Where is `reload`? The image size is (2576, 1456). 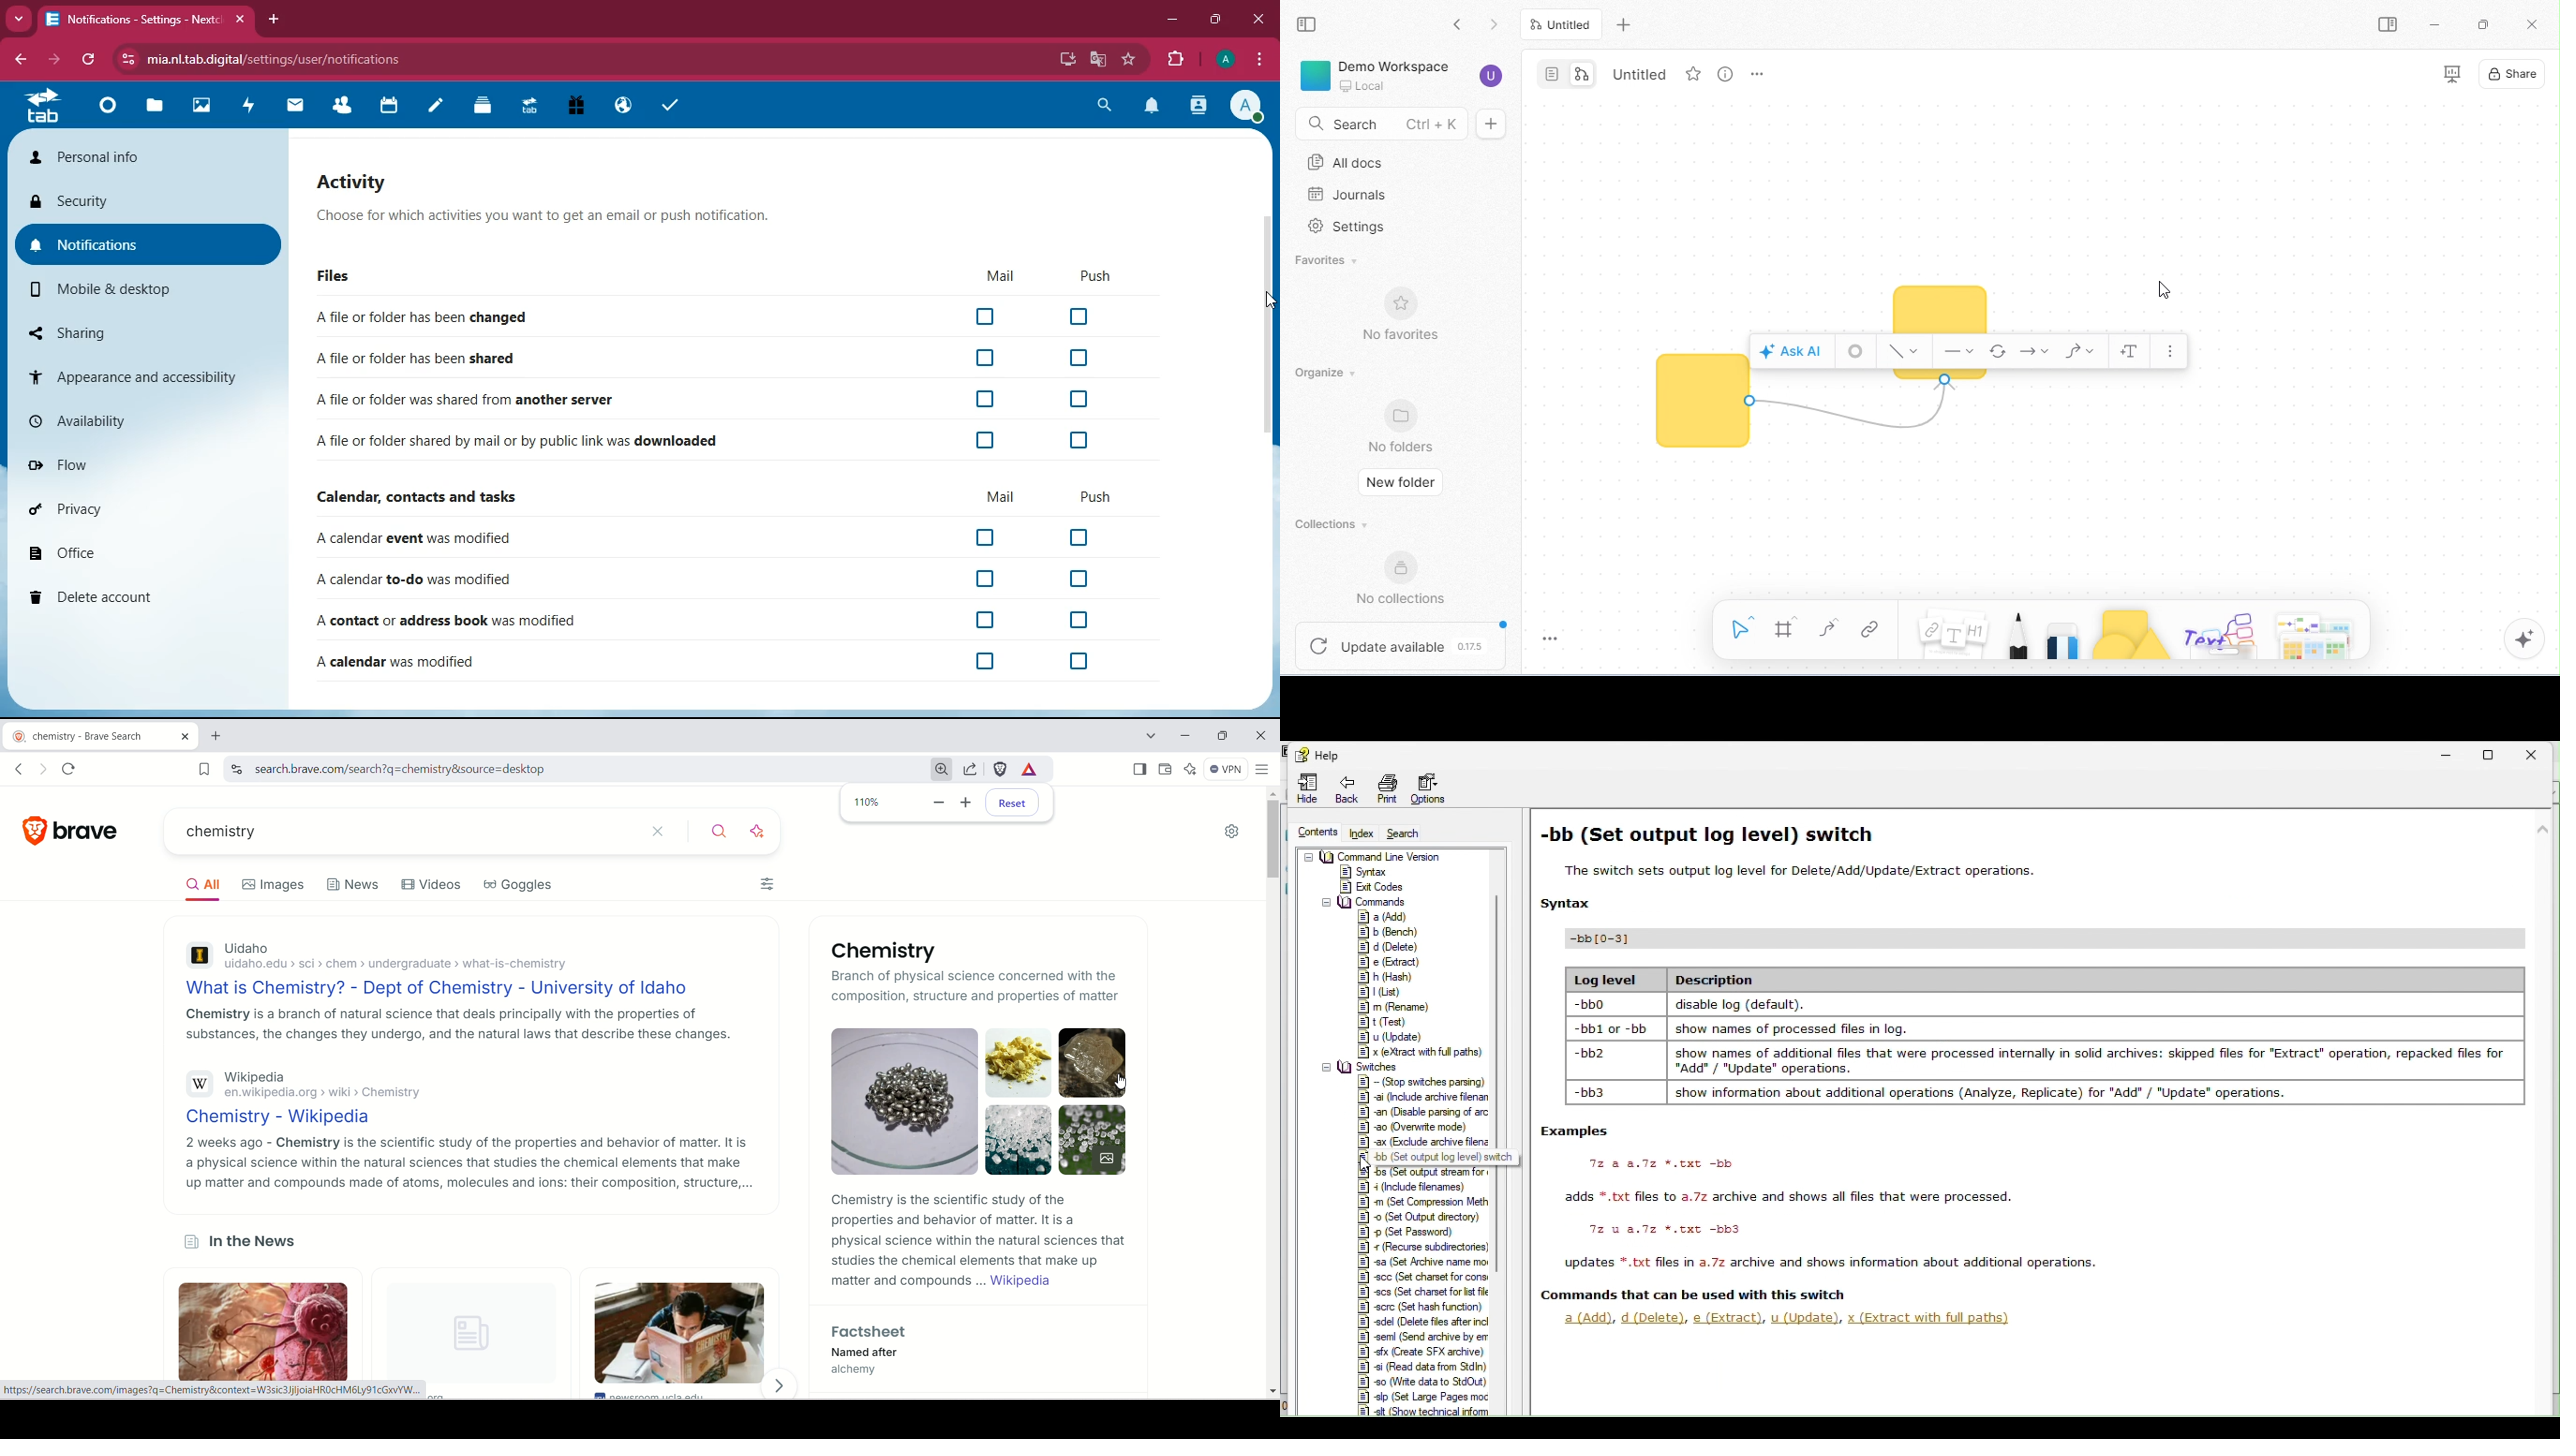 reload is located at coordinates (69, 770).